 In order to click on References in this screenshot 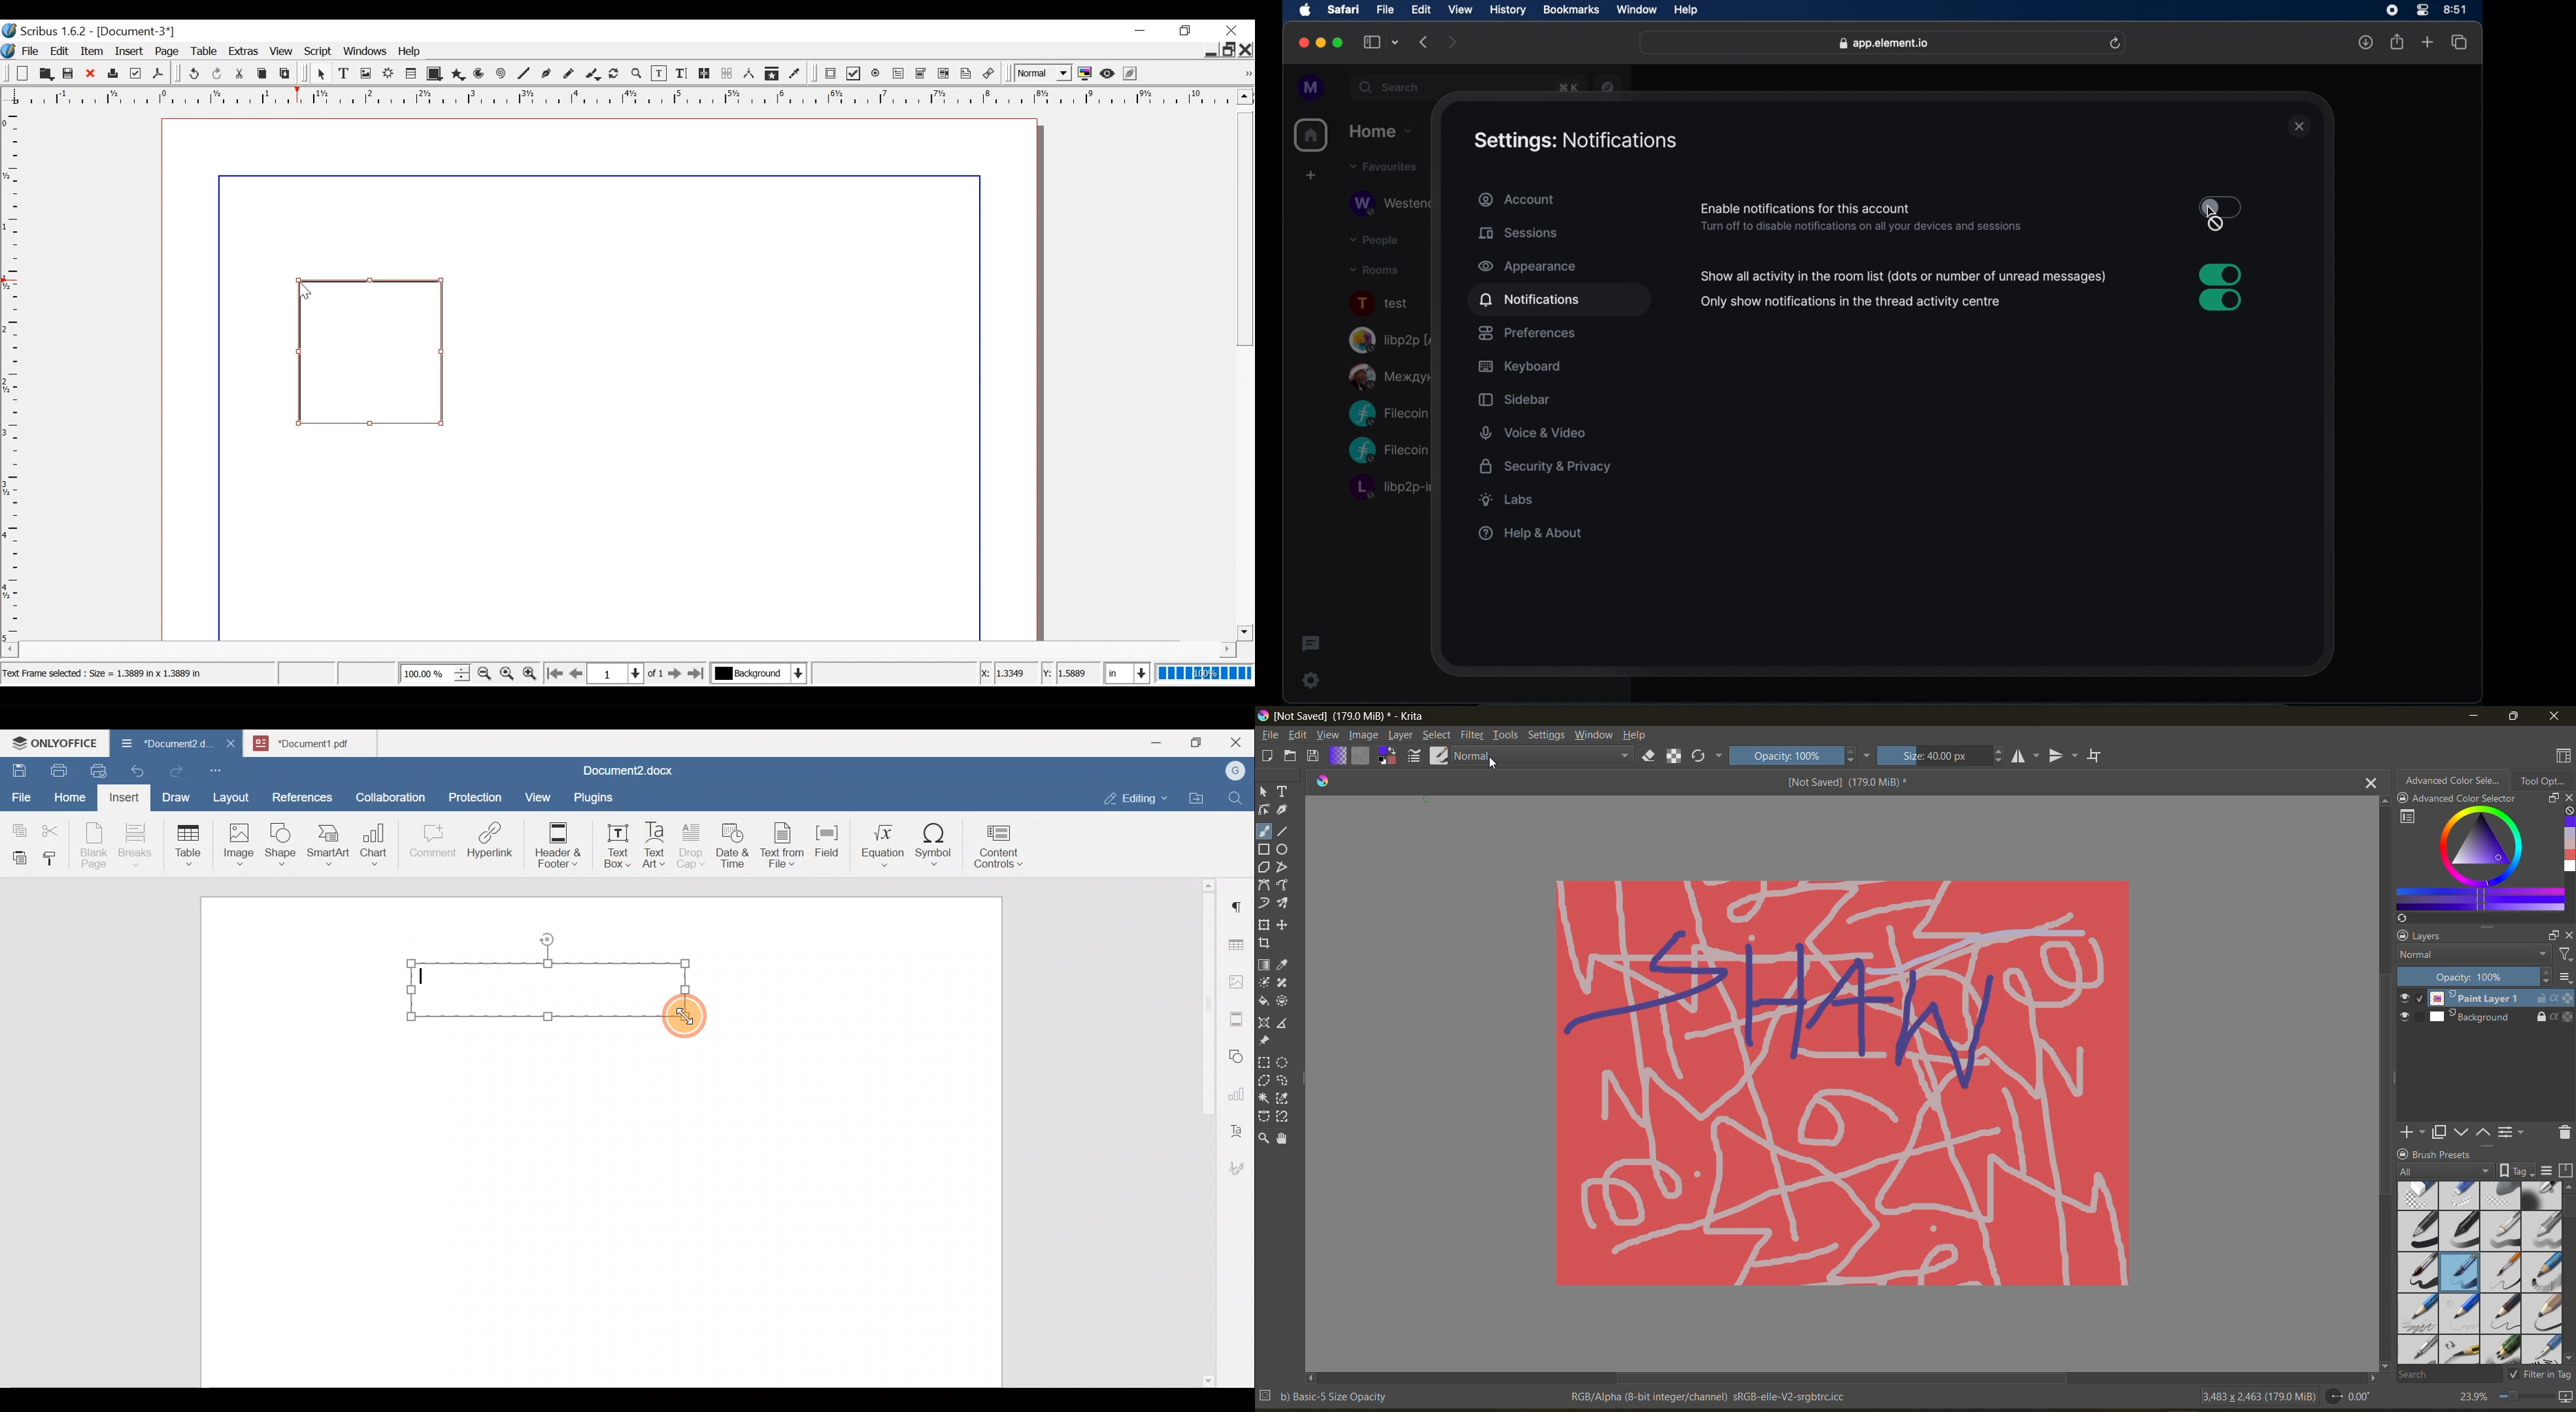, I will do `click(301, 796)`.